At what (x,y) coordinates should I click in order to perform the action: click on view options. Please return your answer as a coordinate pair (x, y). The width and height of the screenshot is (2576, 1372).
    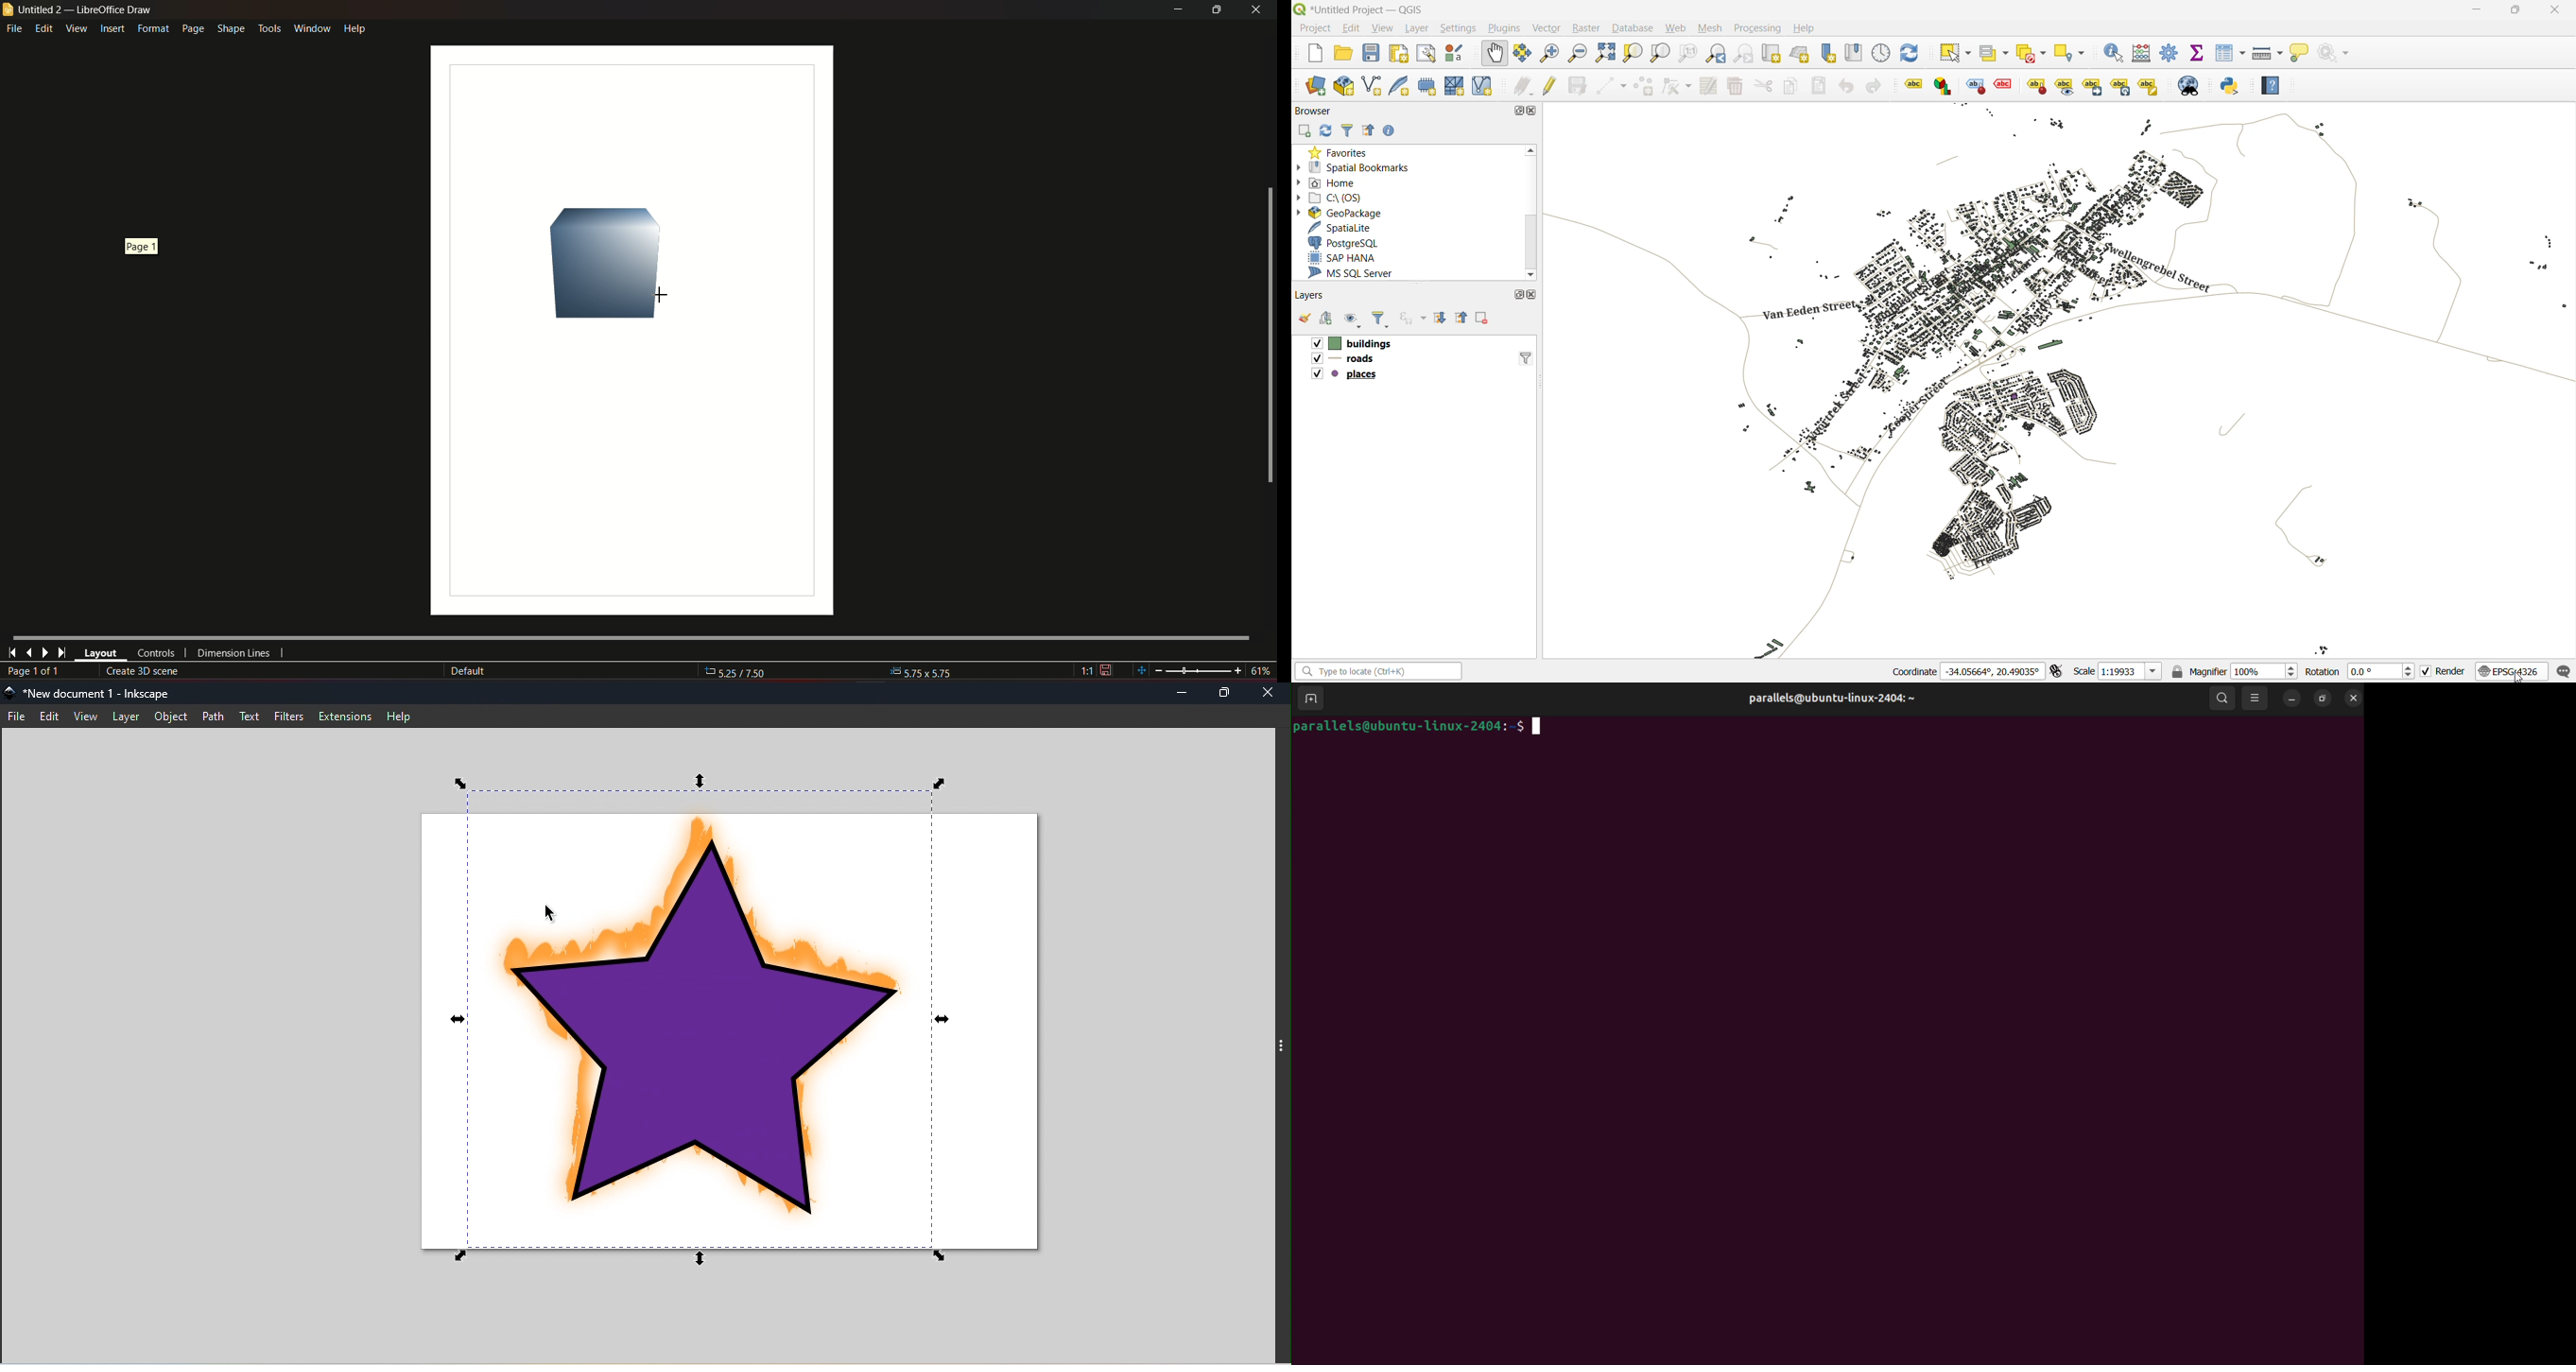
    Looking at the image, I should click on (2258, 699).